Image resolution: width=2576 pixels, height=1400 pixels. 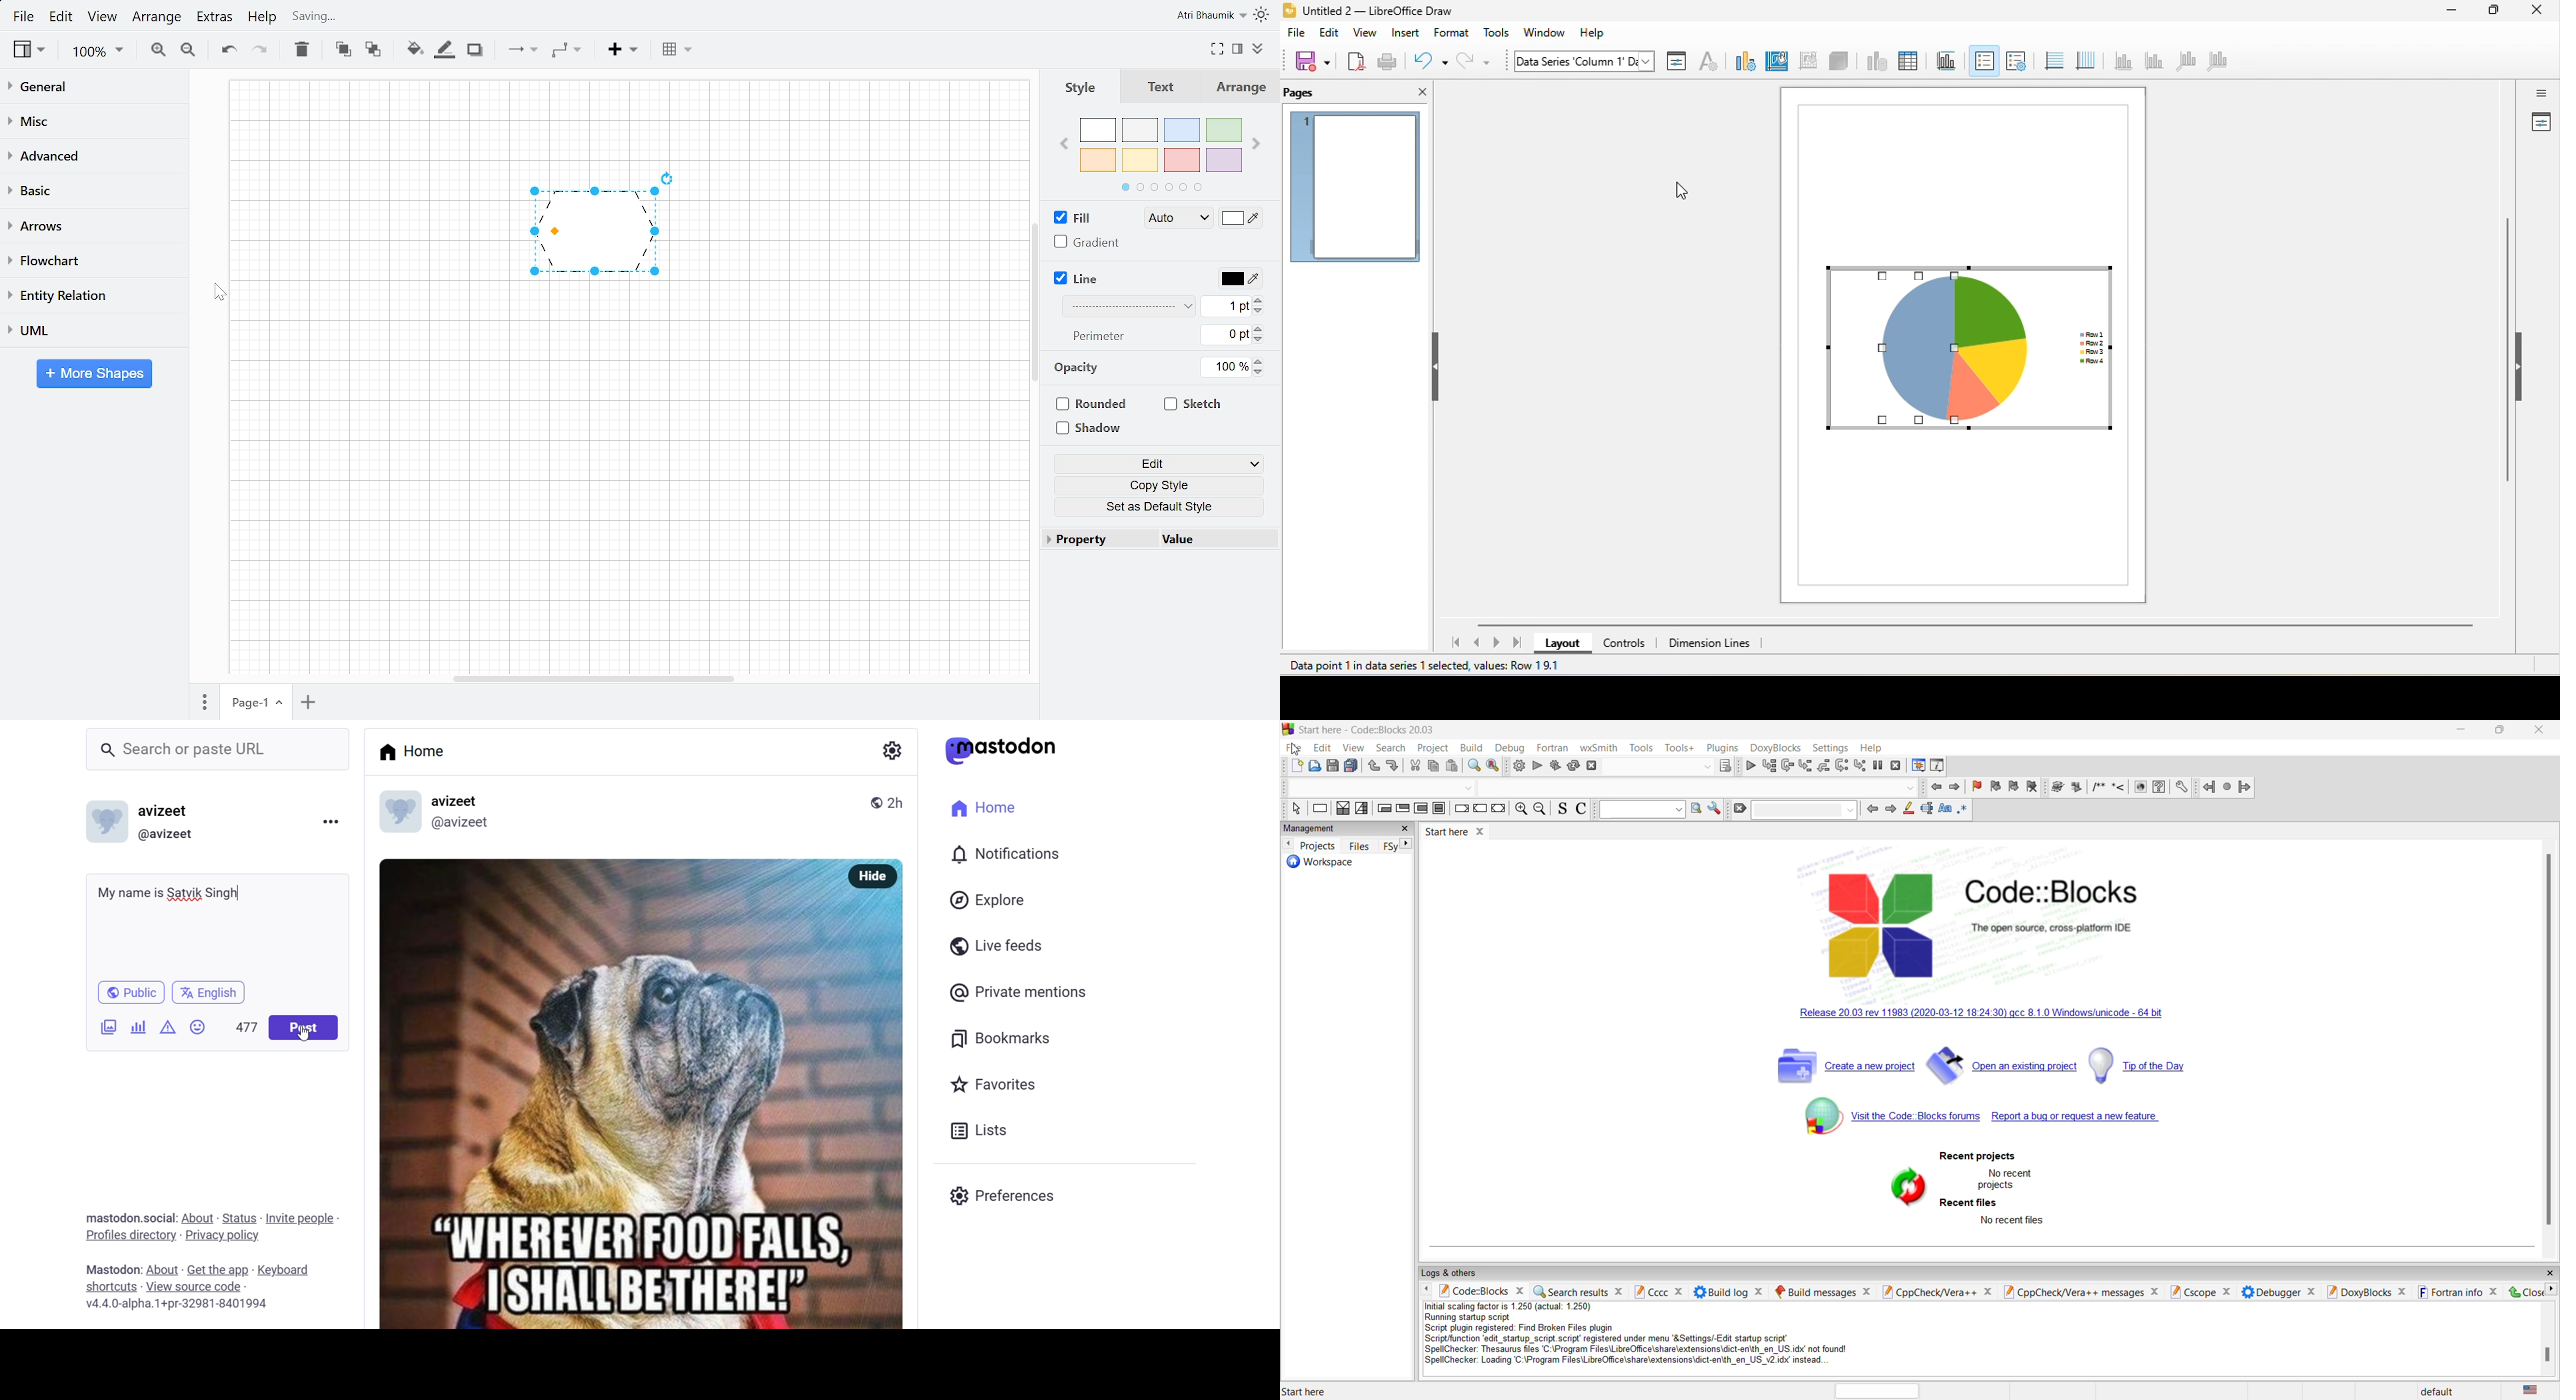 I want to click on wxsmith, so click(x=1598, y=746).